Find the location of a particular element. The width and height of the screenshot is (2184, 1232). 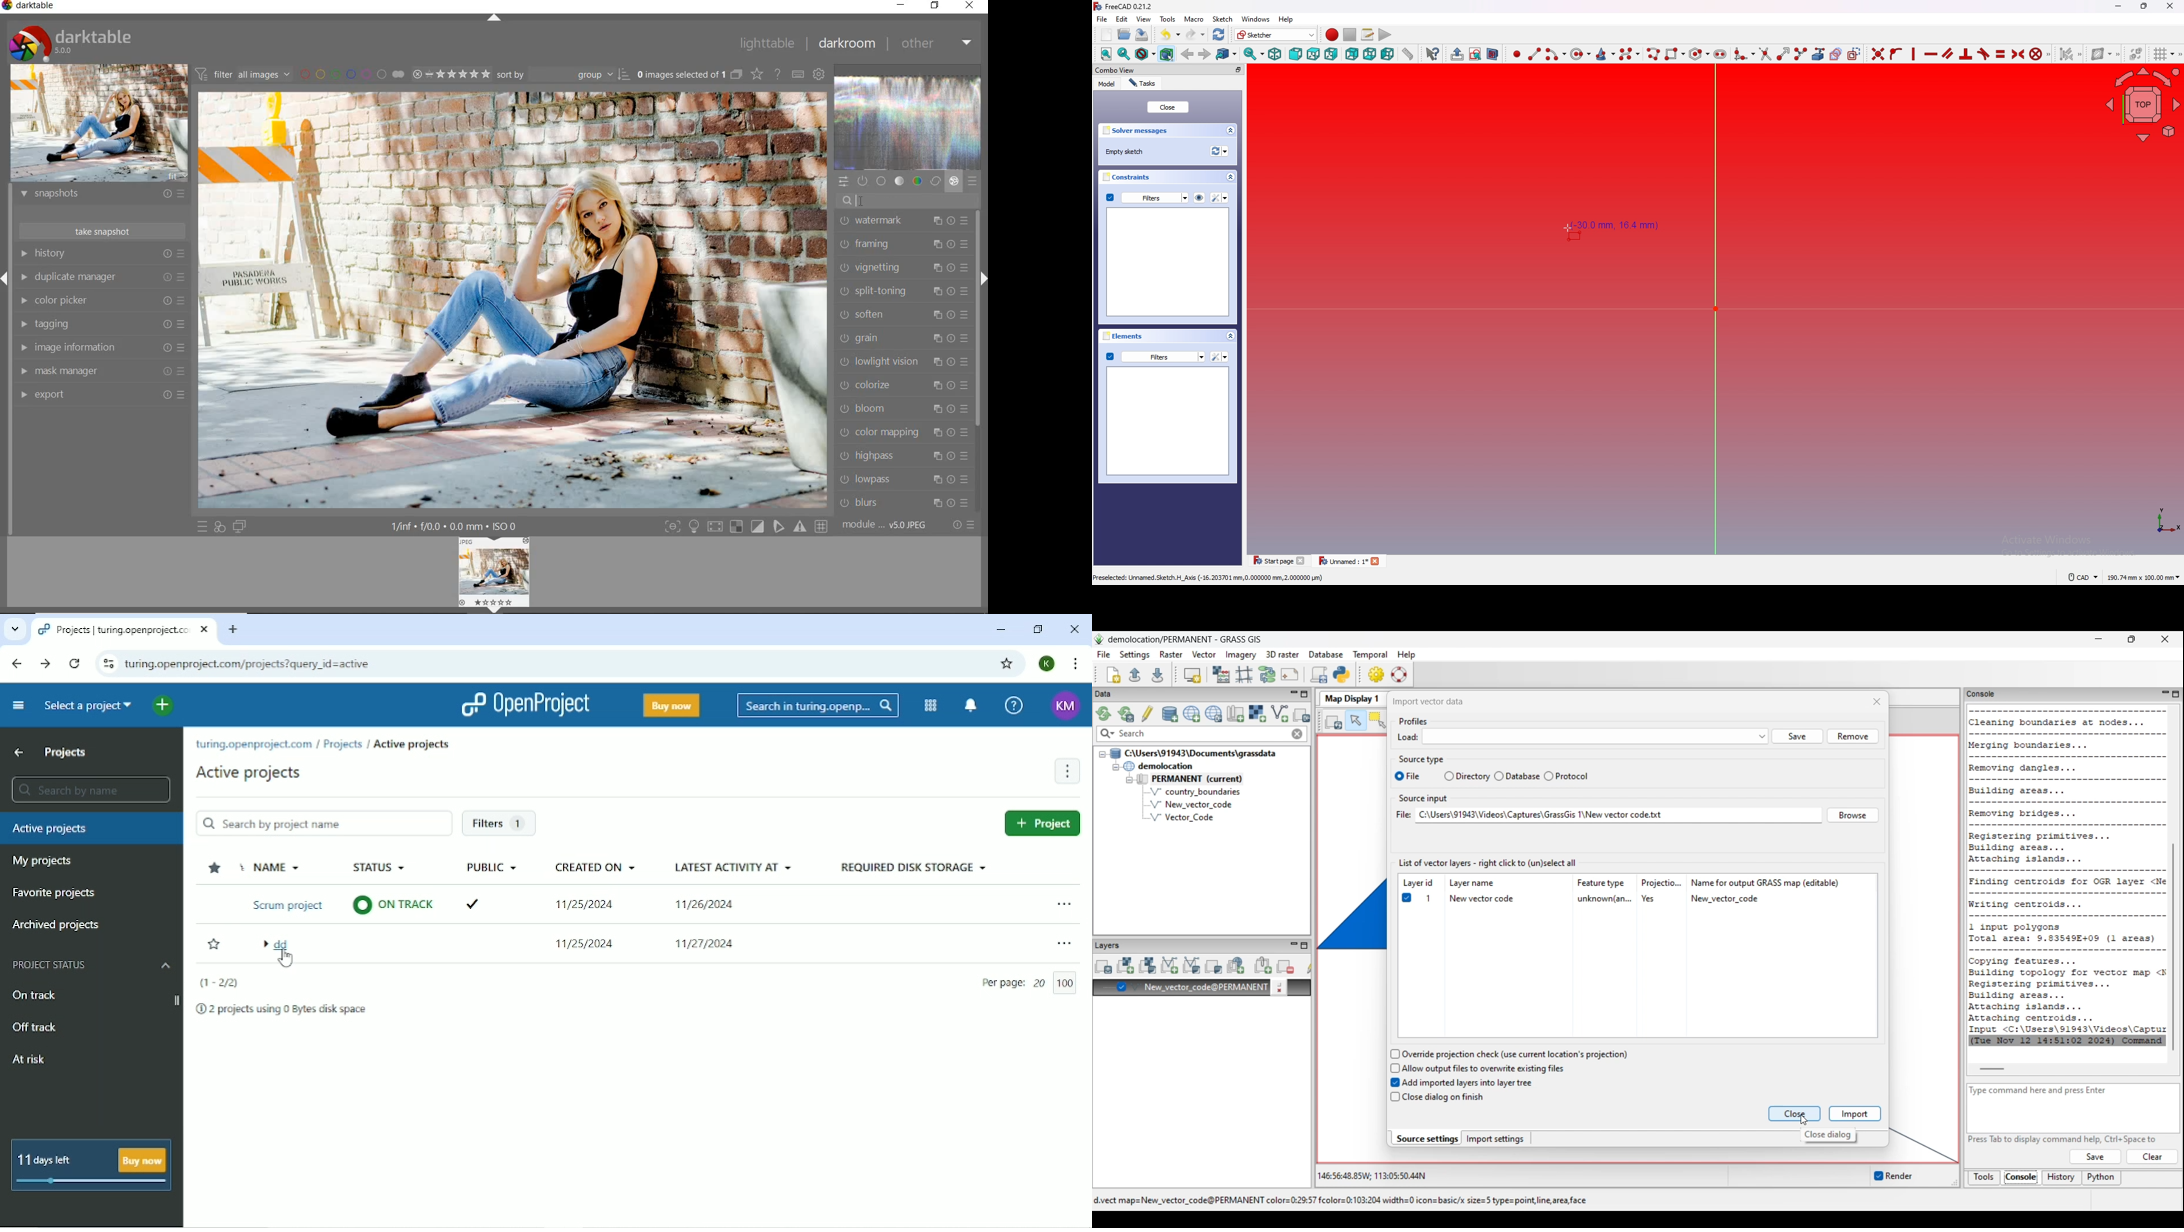

windows is located at coordinates (1255, 19).